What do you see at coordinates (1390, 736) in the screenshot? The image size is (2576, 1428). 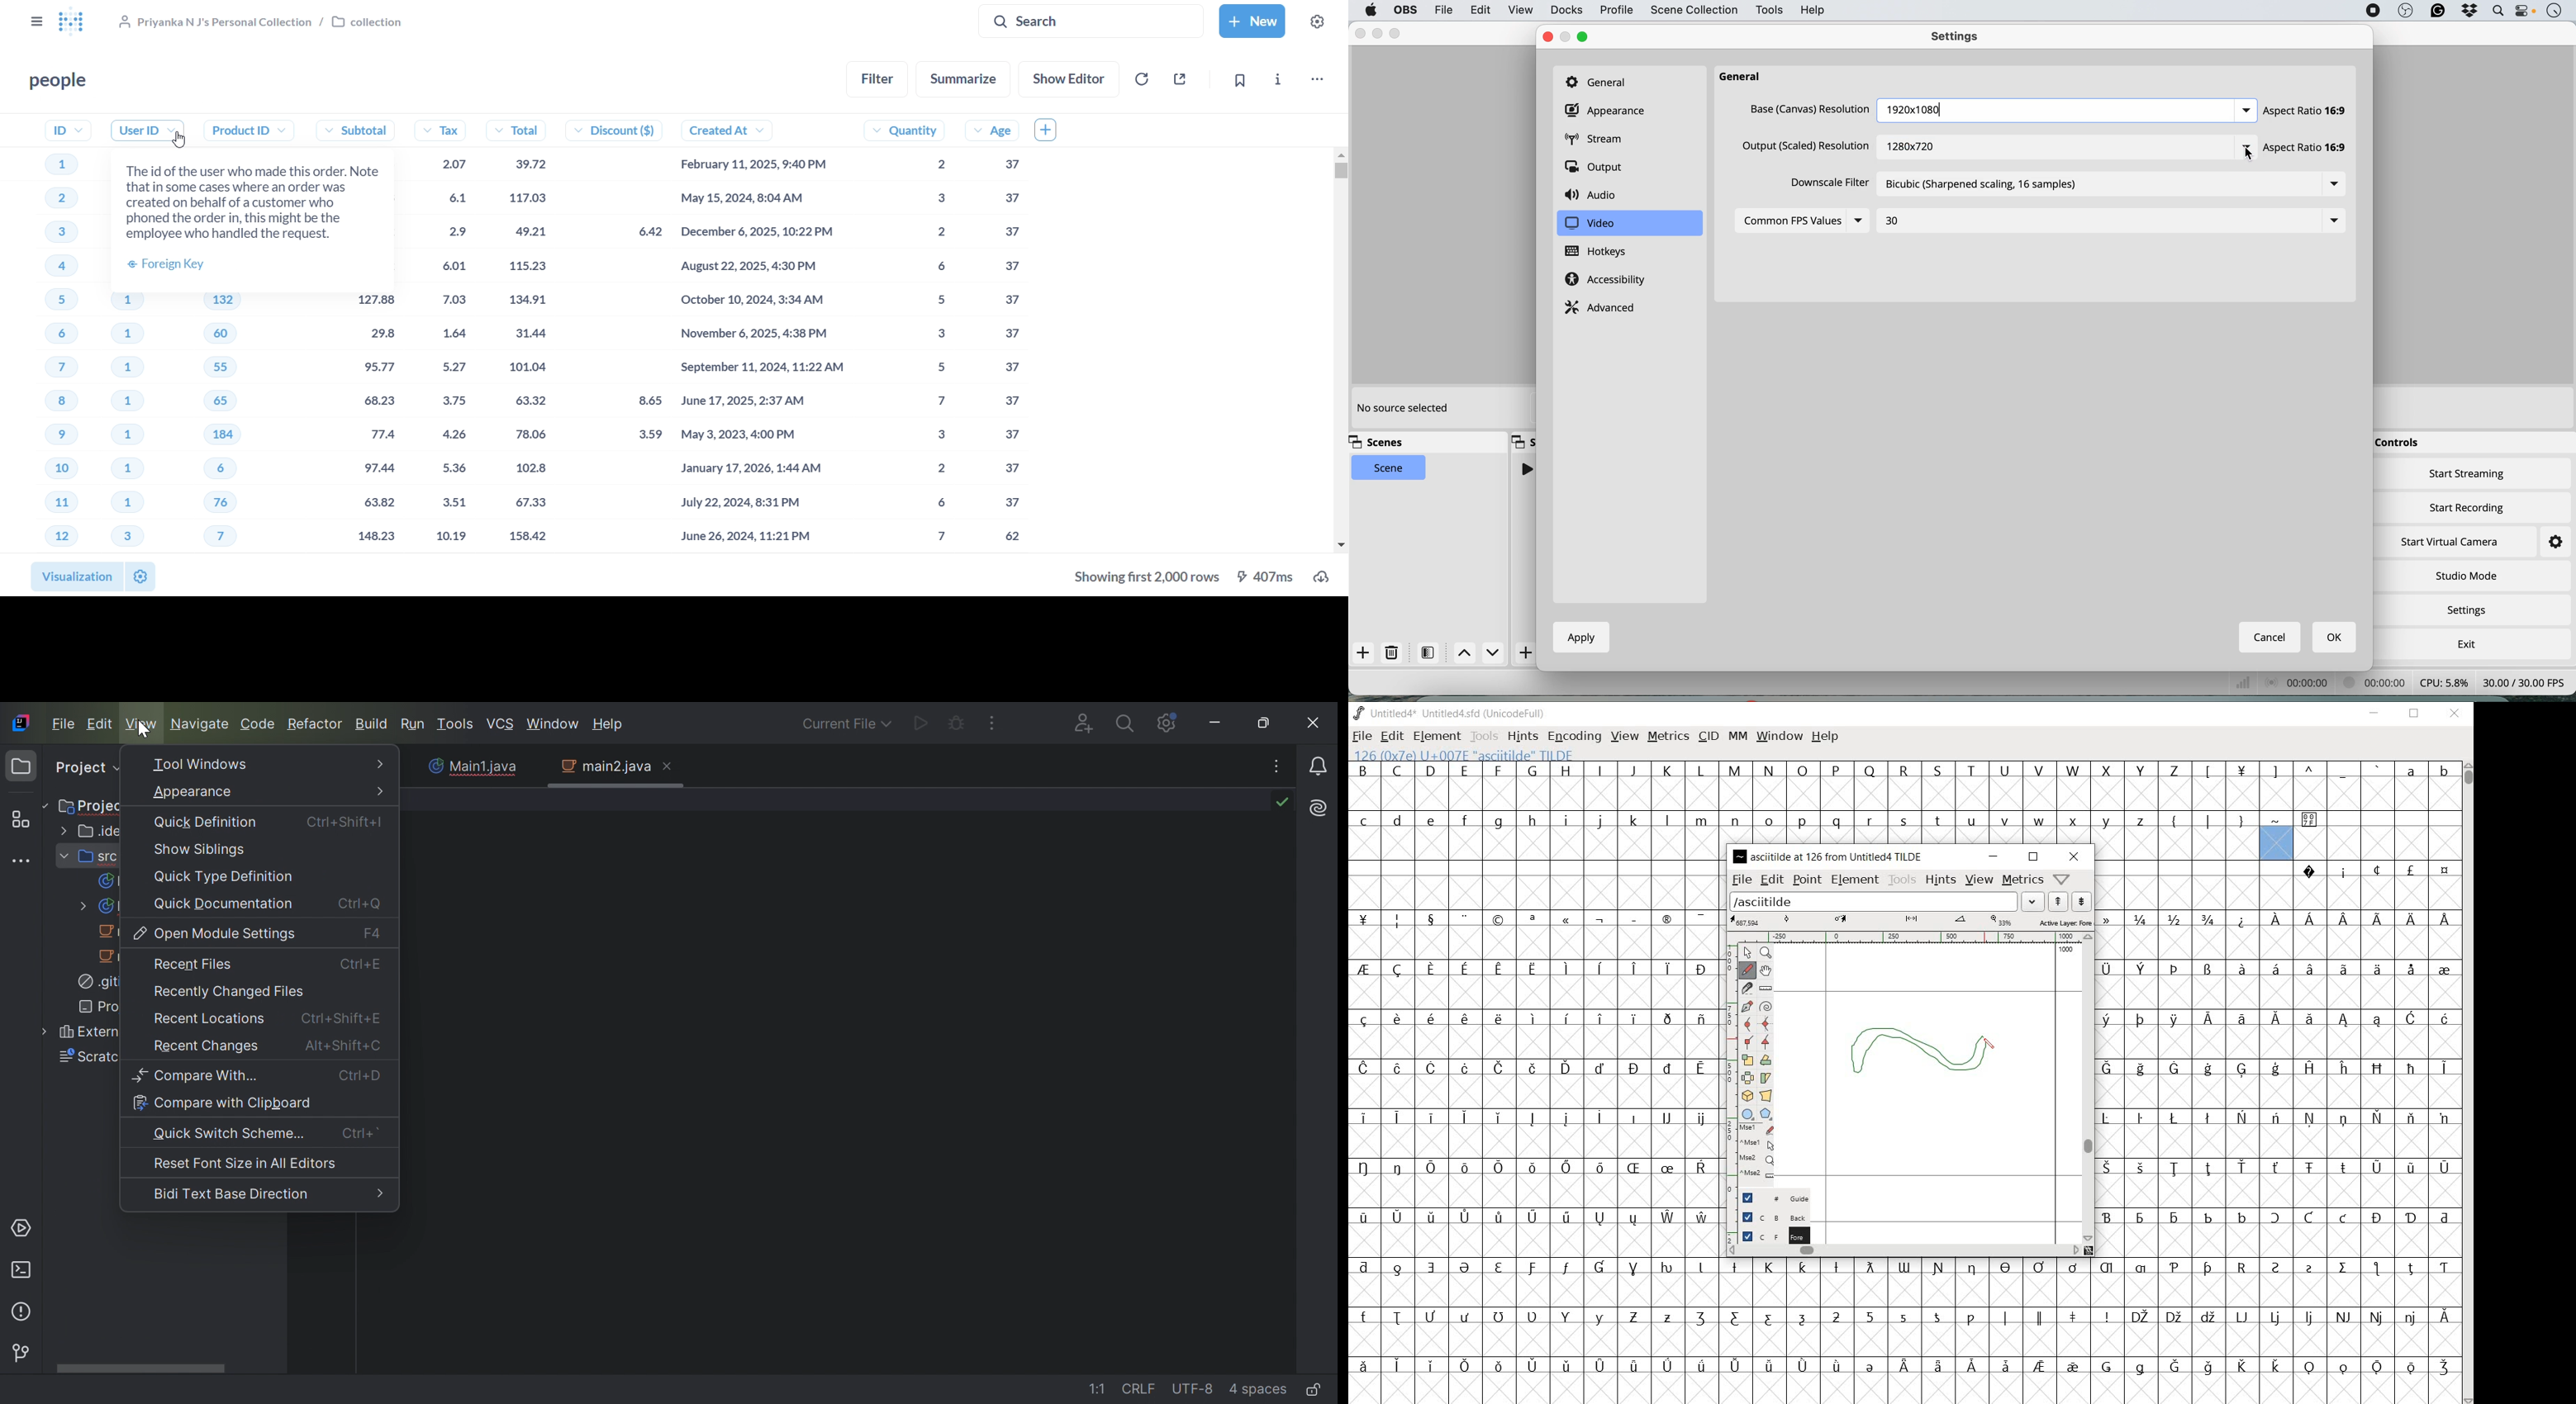 I see `EDIT` at bounding box center [1390, 736].